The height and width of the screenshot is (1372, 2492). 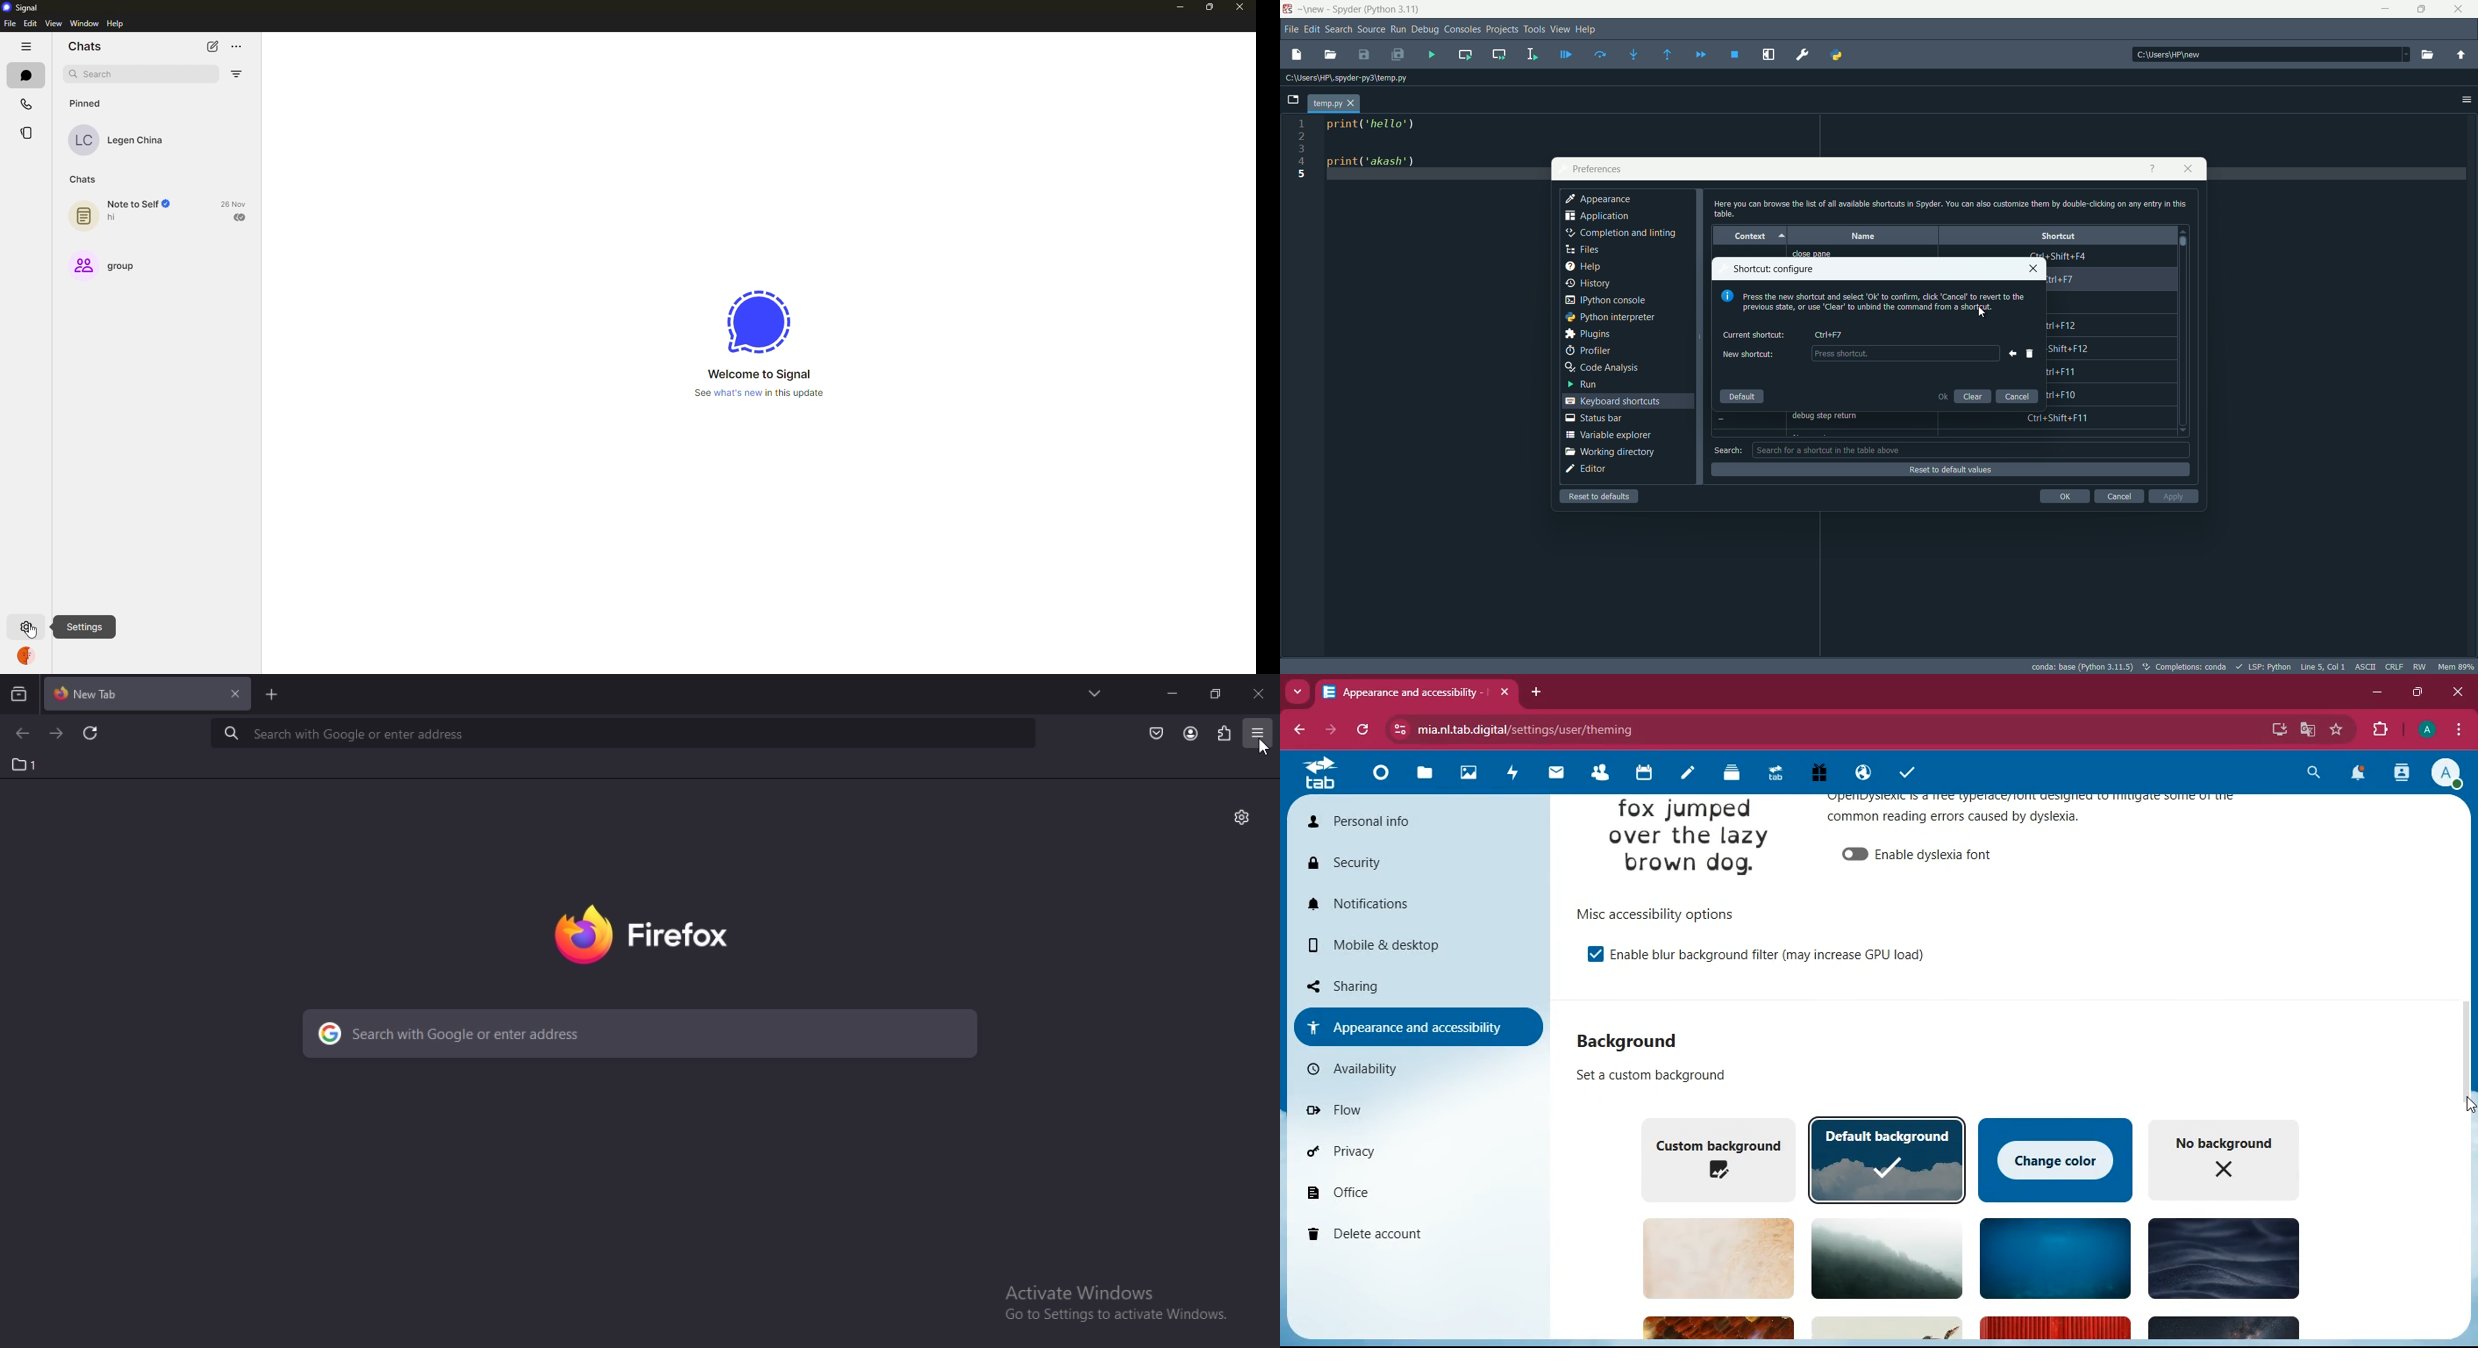 I want to click on account, so click(x=1190, y=734).